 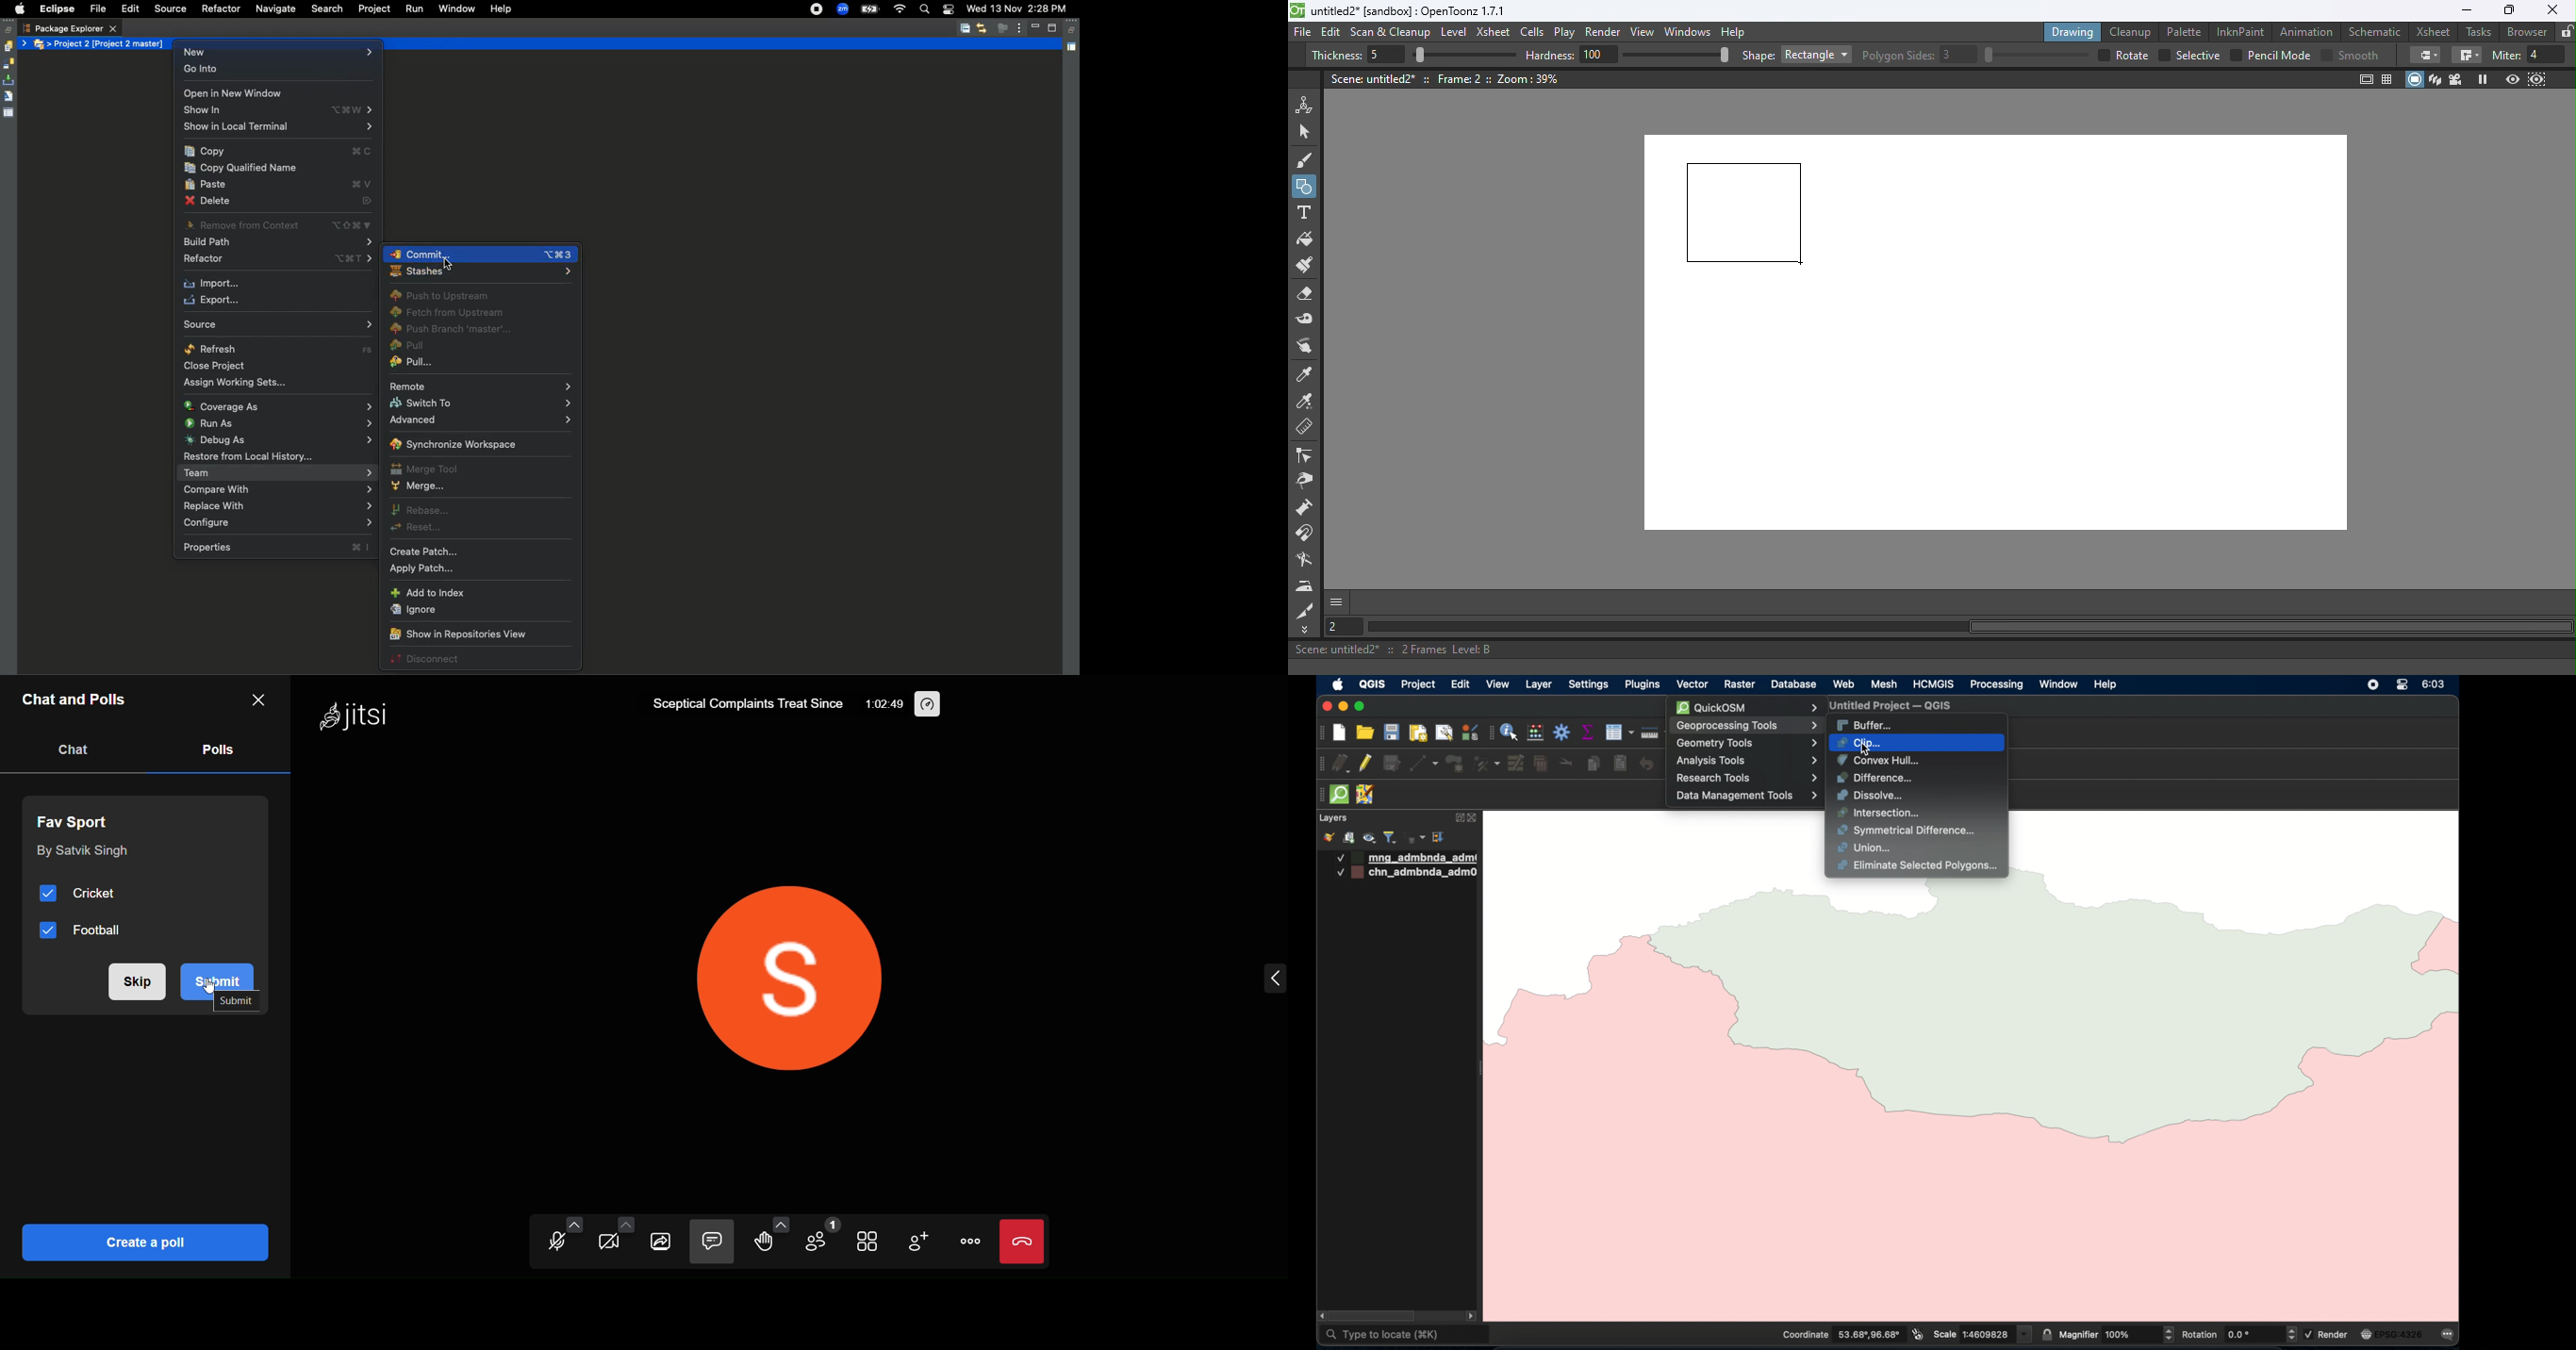 What do you see at coordinates (1759, 57) in the screenshot?
I see `shape` at bounding box center [1759, 57].